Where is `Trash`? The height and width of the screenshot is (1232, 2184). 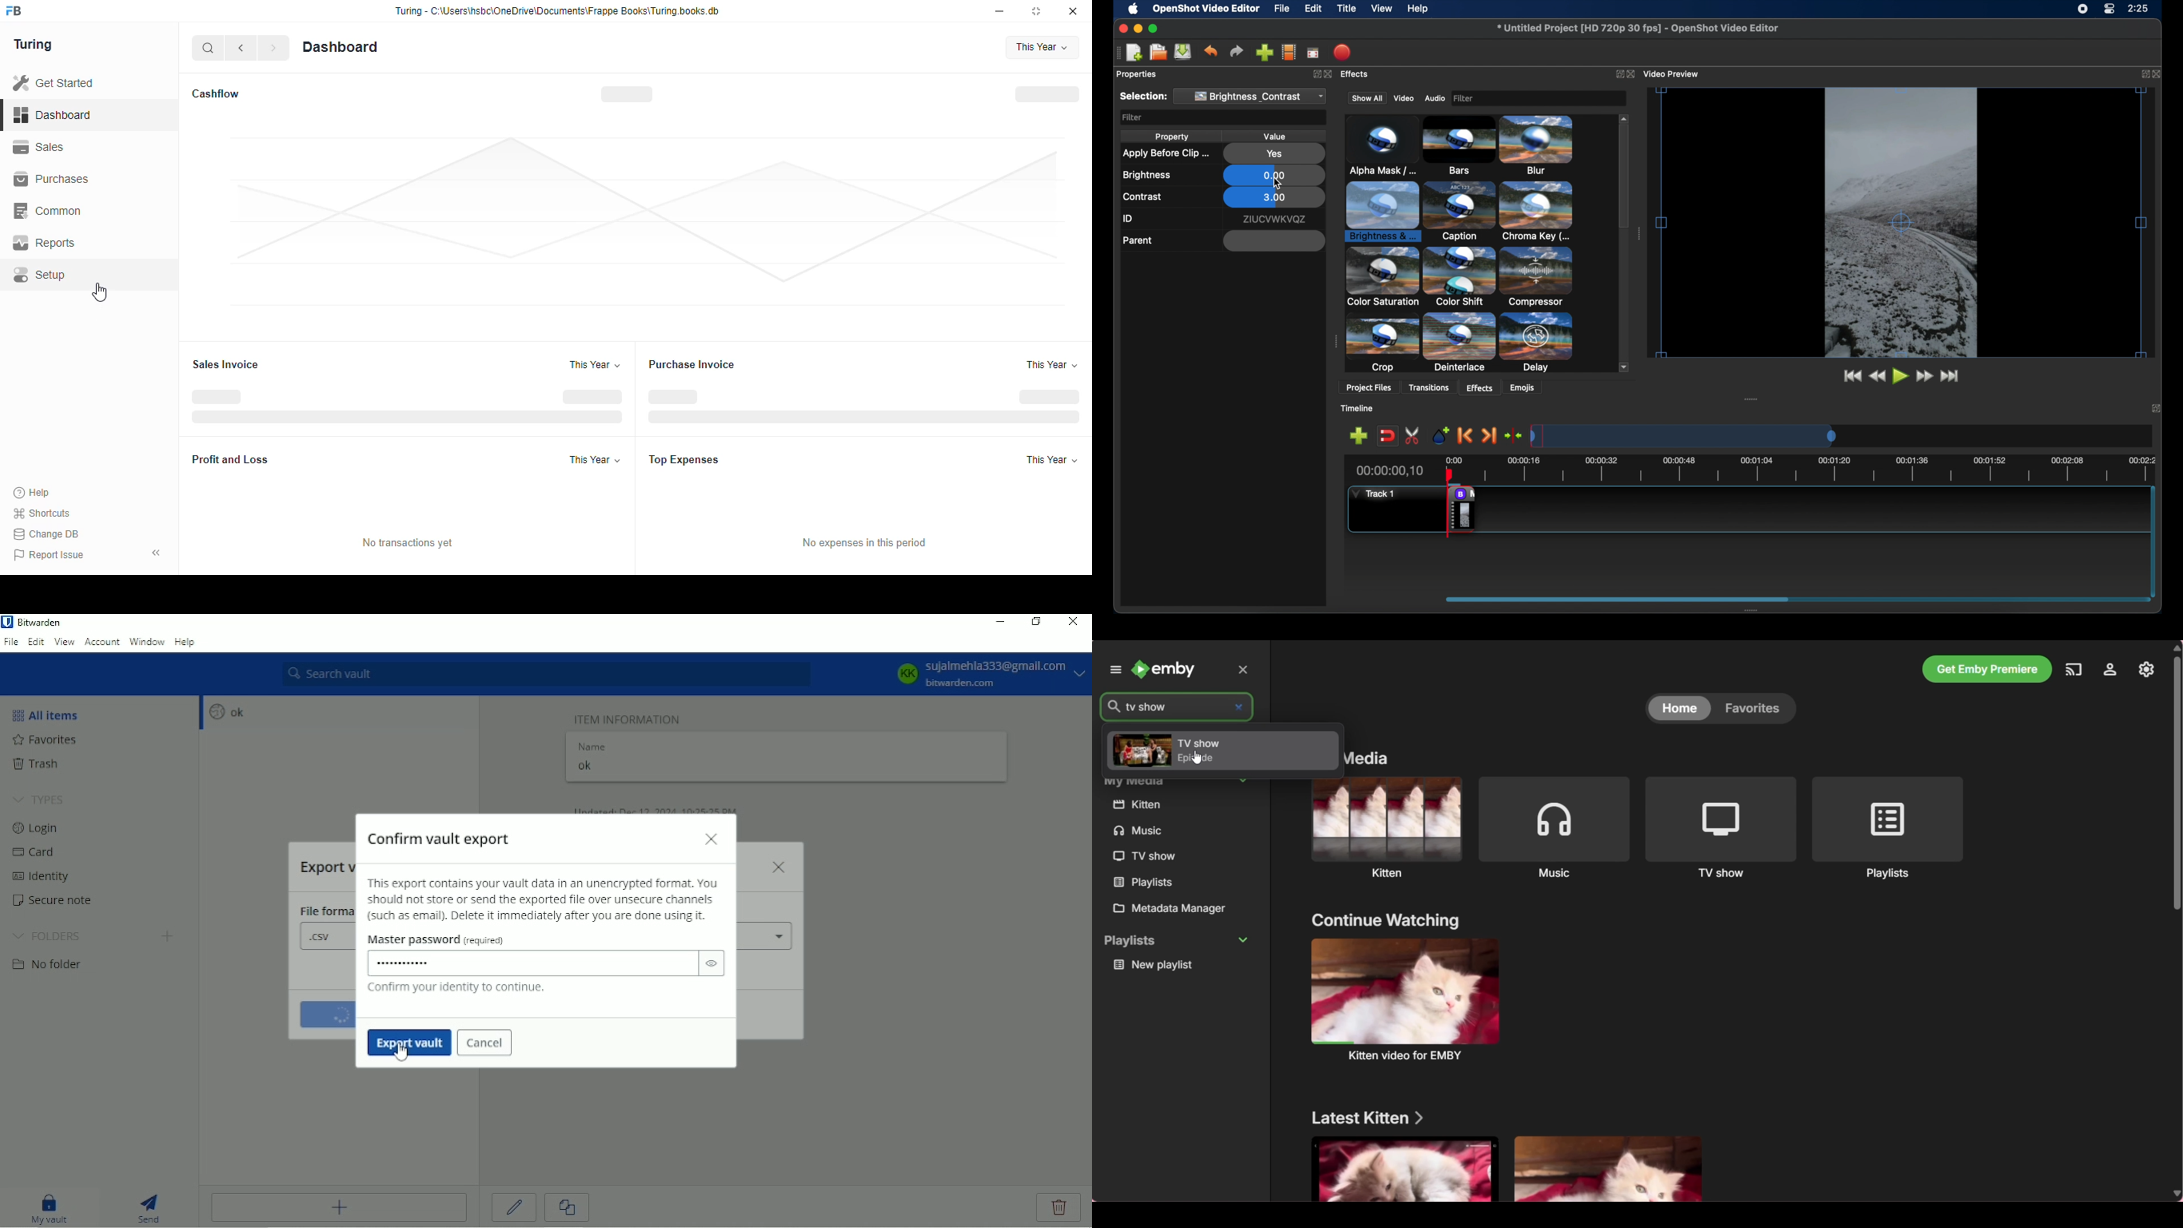
Trash is located at coordinates (47, 765).